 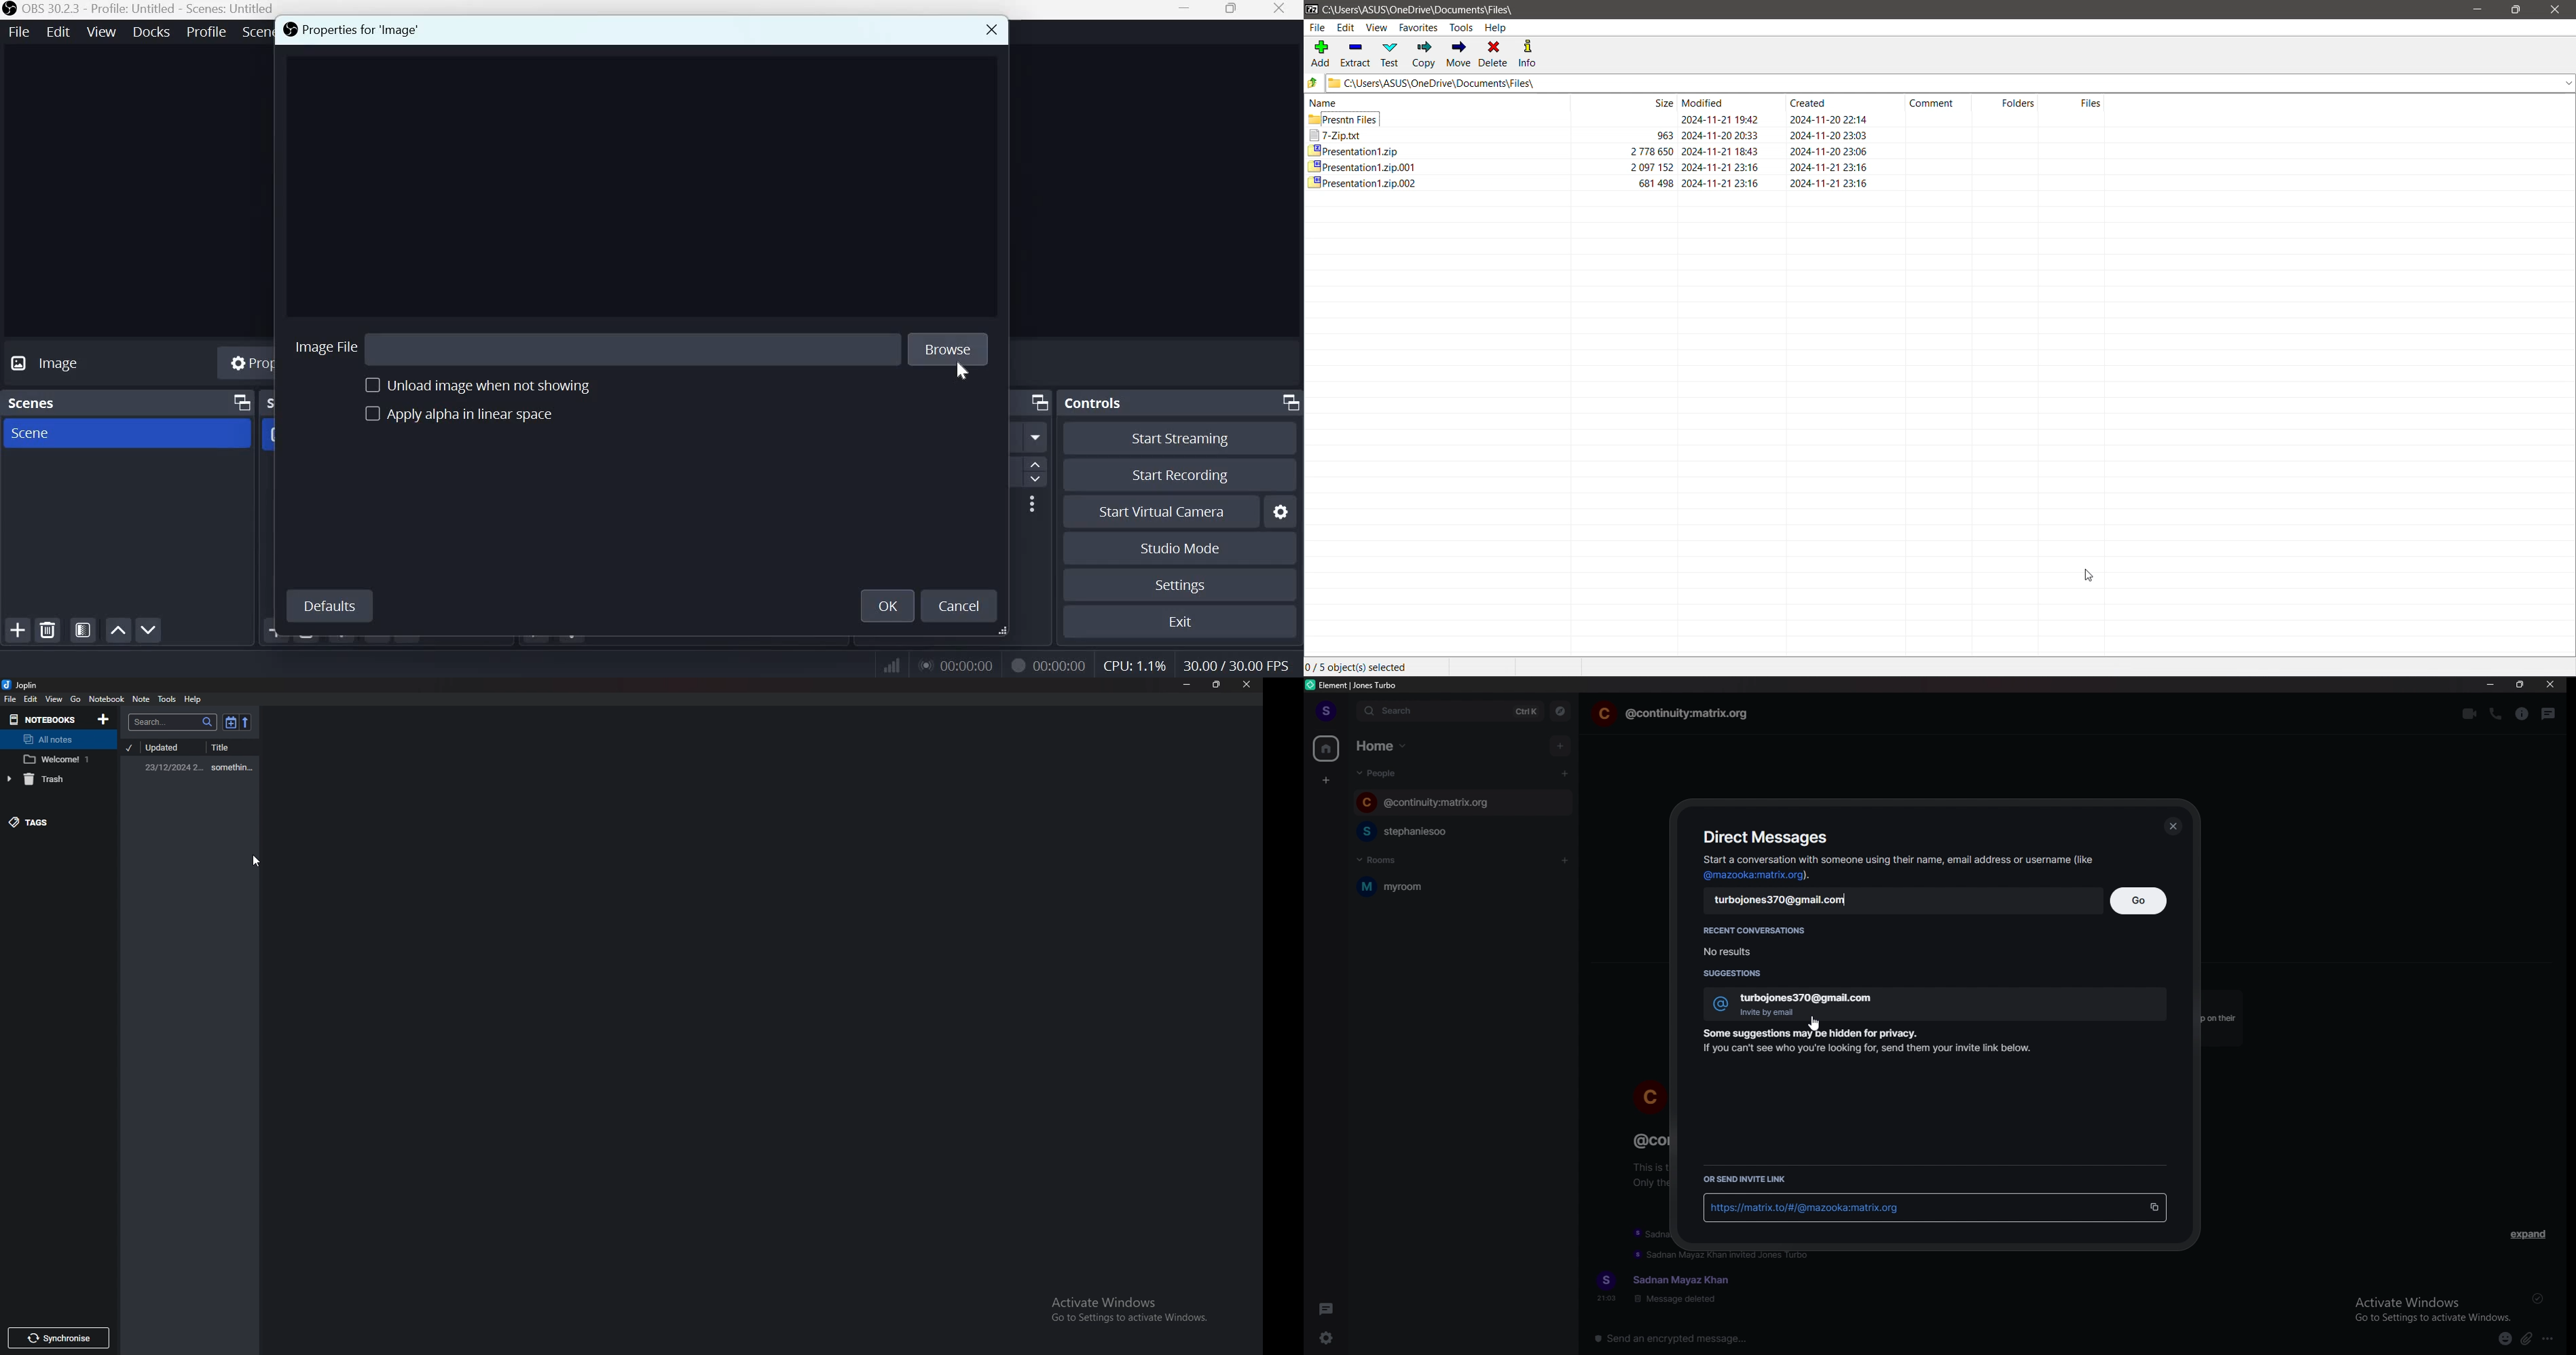 What do you see at coordinates (1283, 11) in the screenshot?
I see `close` at bounding box center [1283, 11].